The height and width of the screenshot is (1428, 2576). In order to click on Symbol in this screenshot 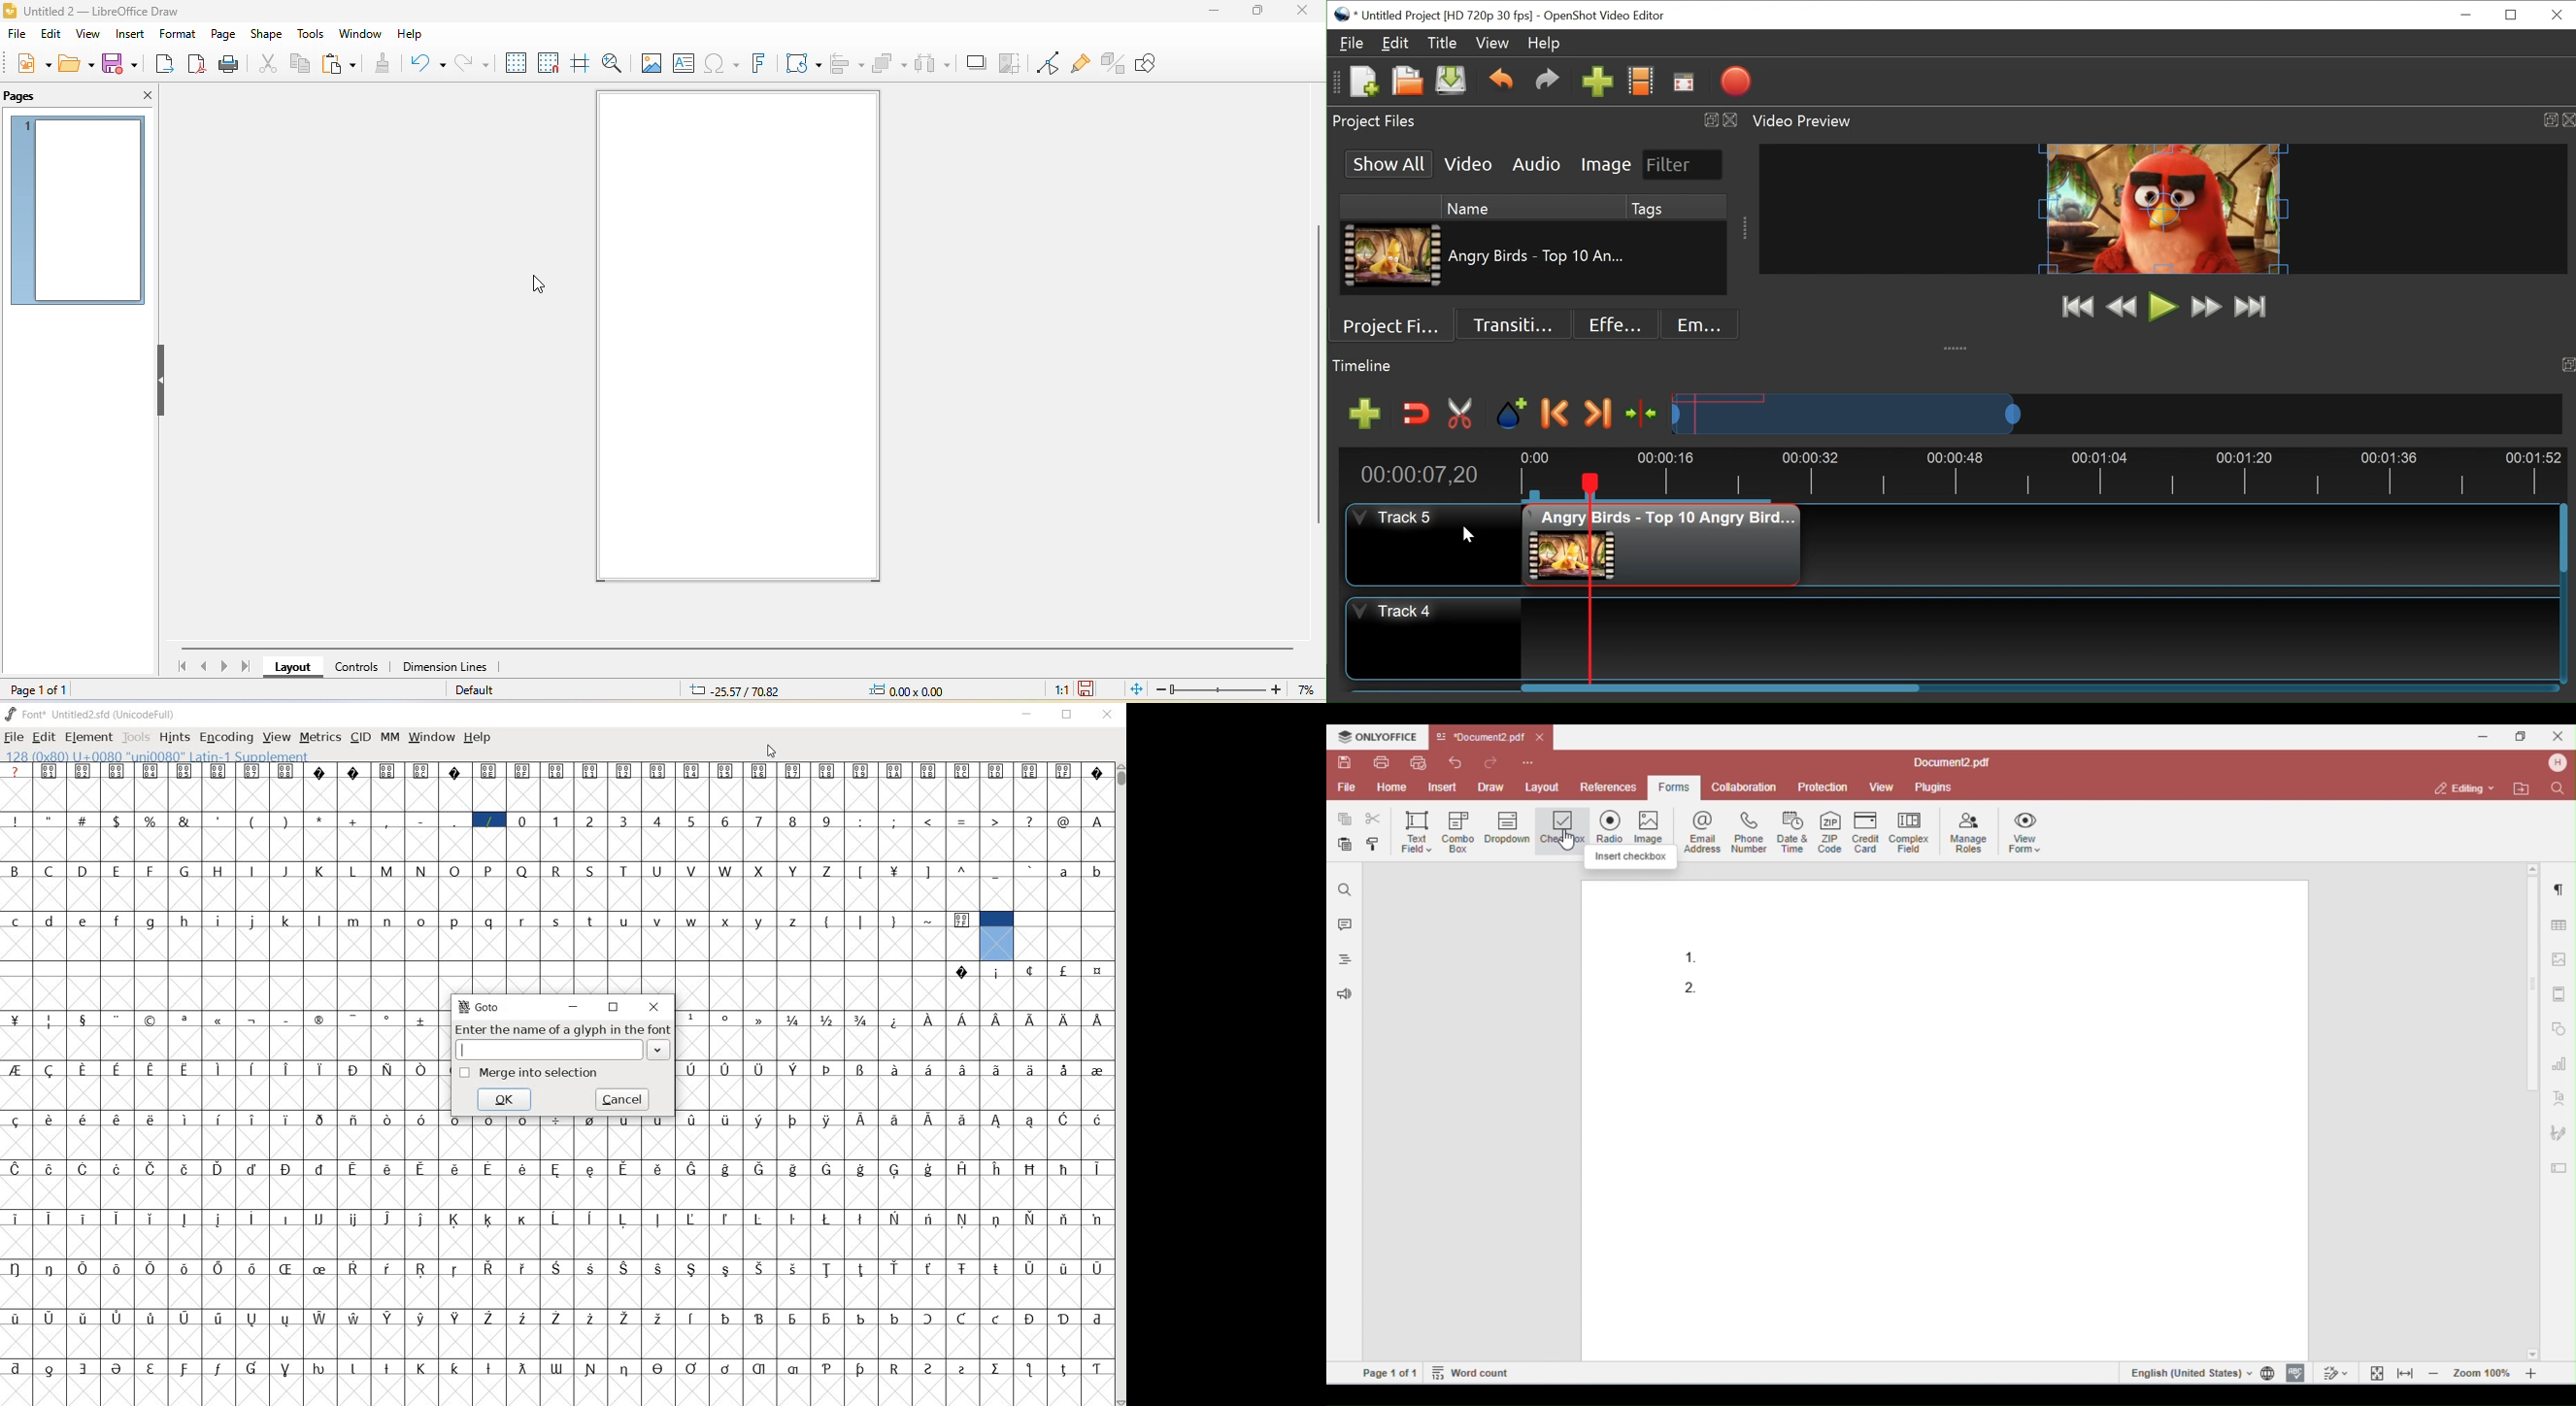, I will do `click(489, 1367)`.